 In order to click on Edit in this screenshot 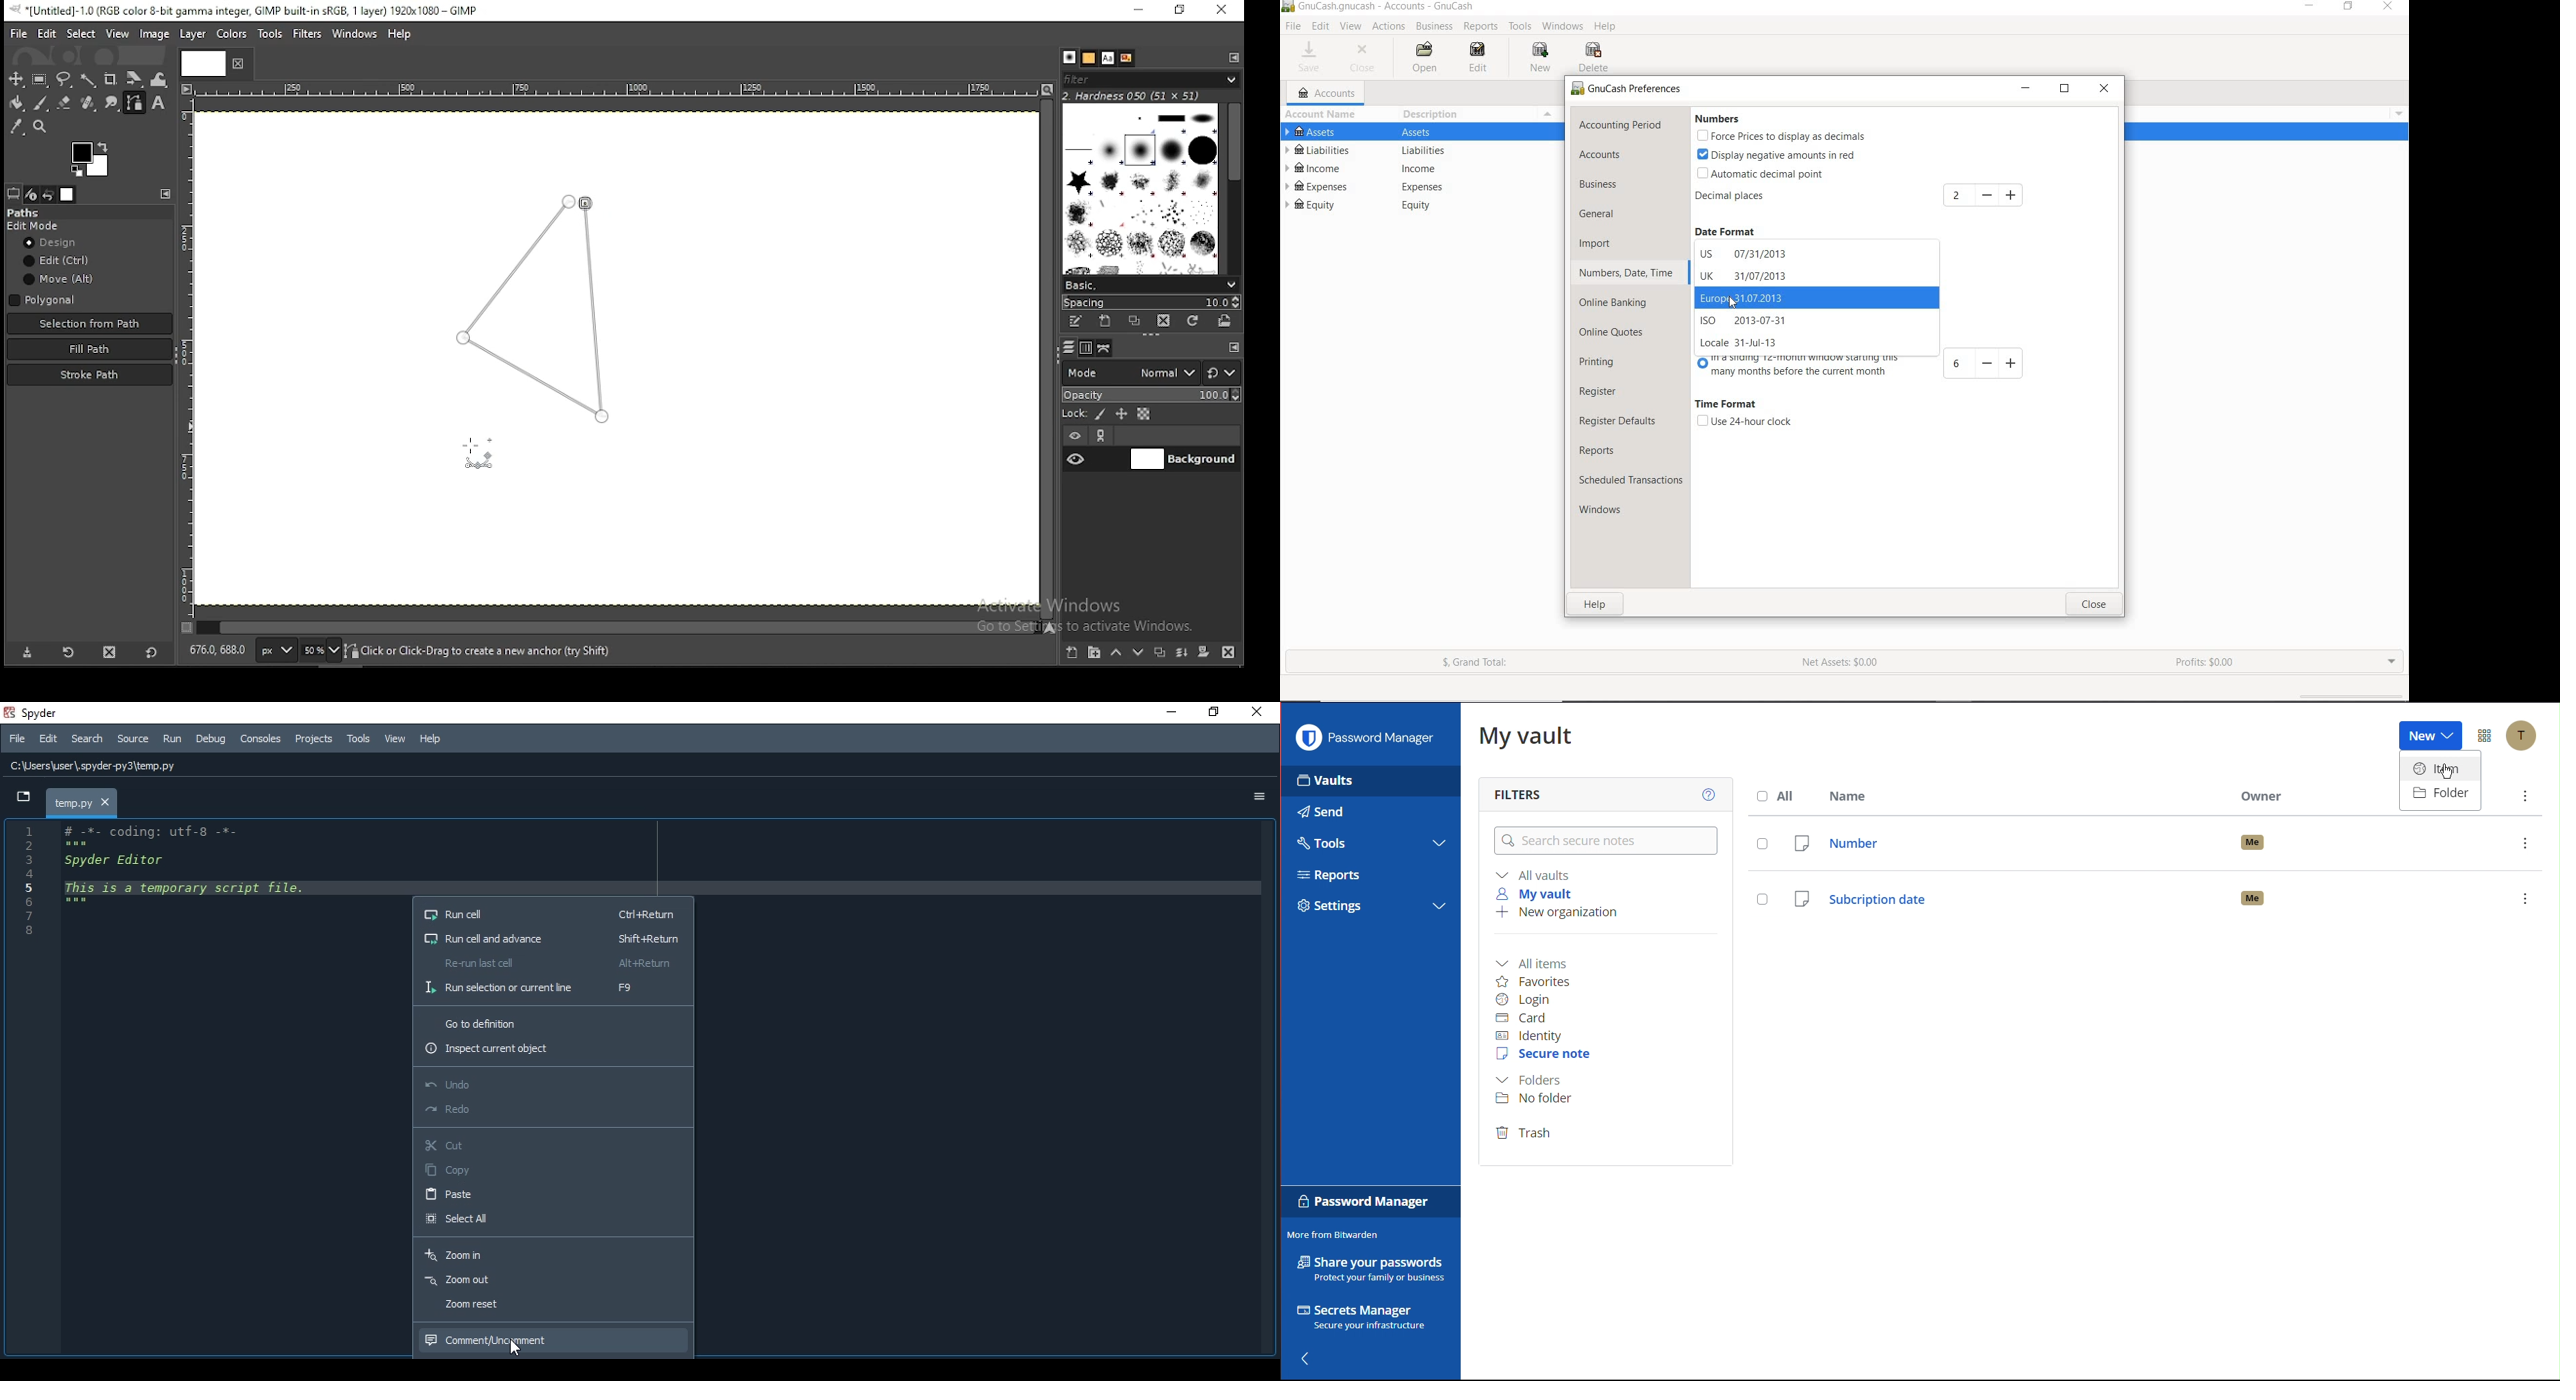, I will do `click(47, 740)`.